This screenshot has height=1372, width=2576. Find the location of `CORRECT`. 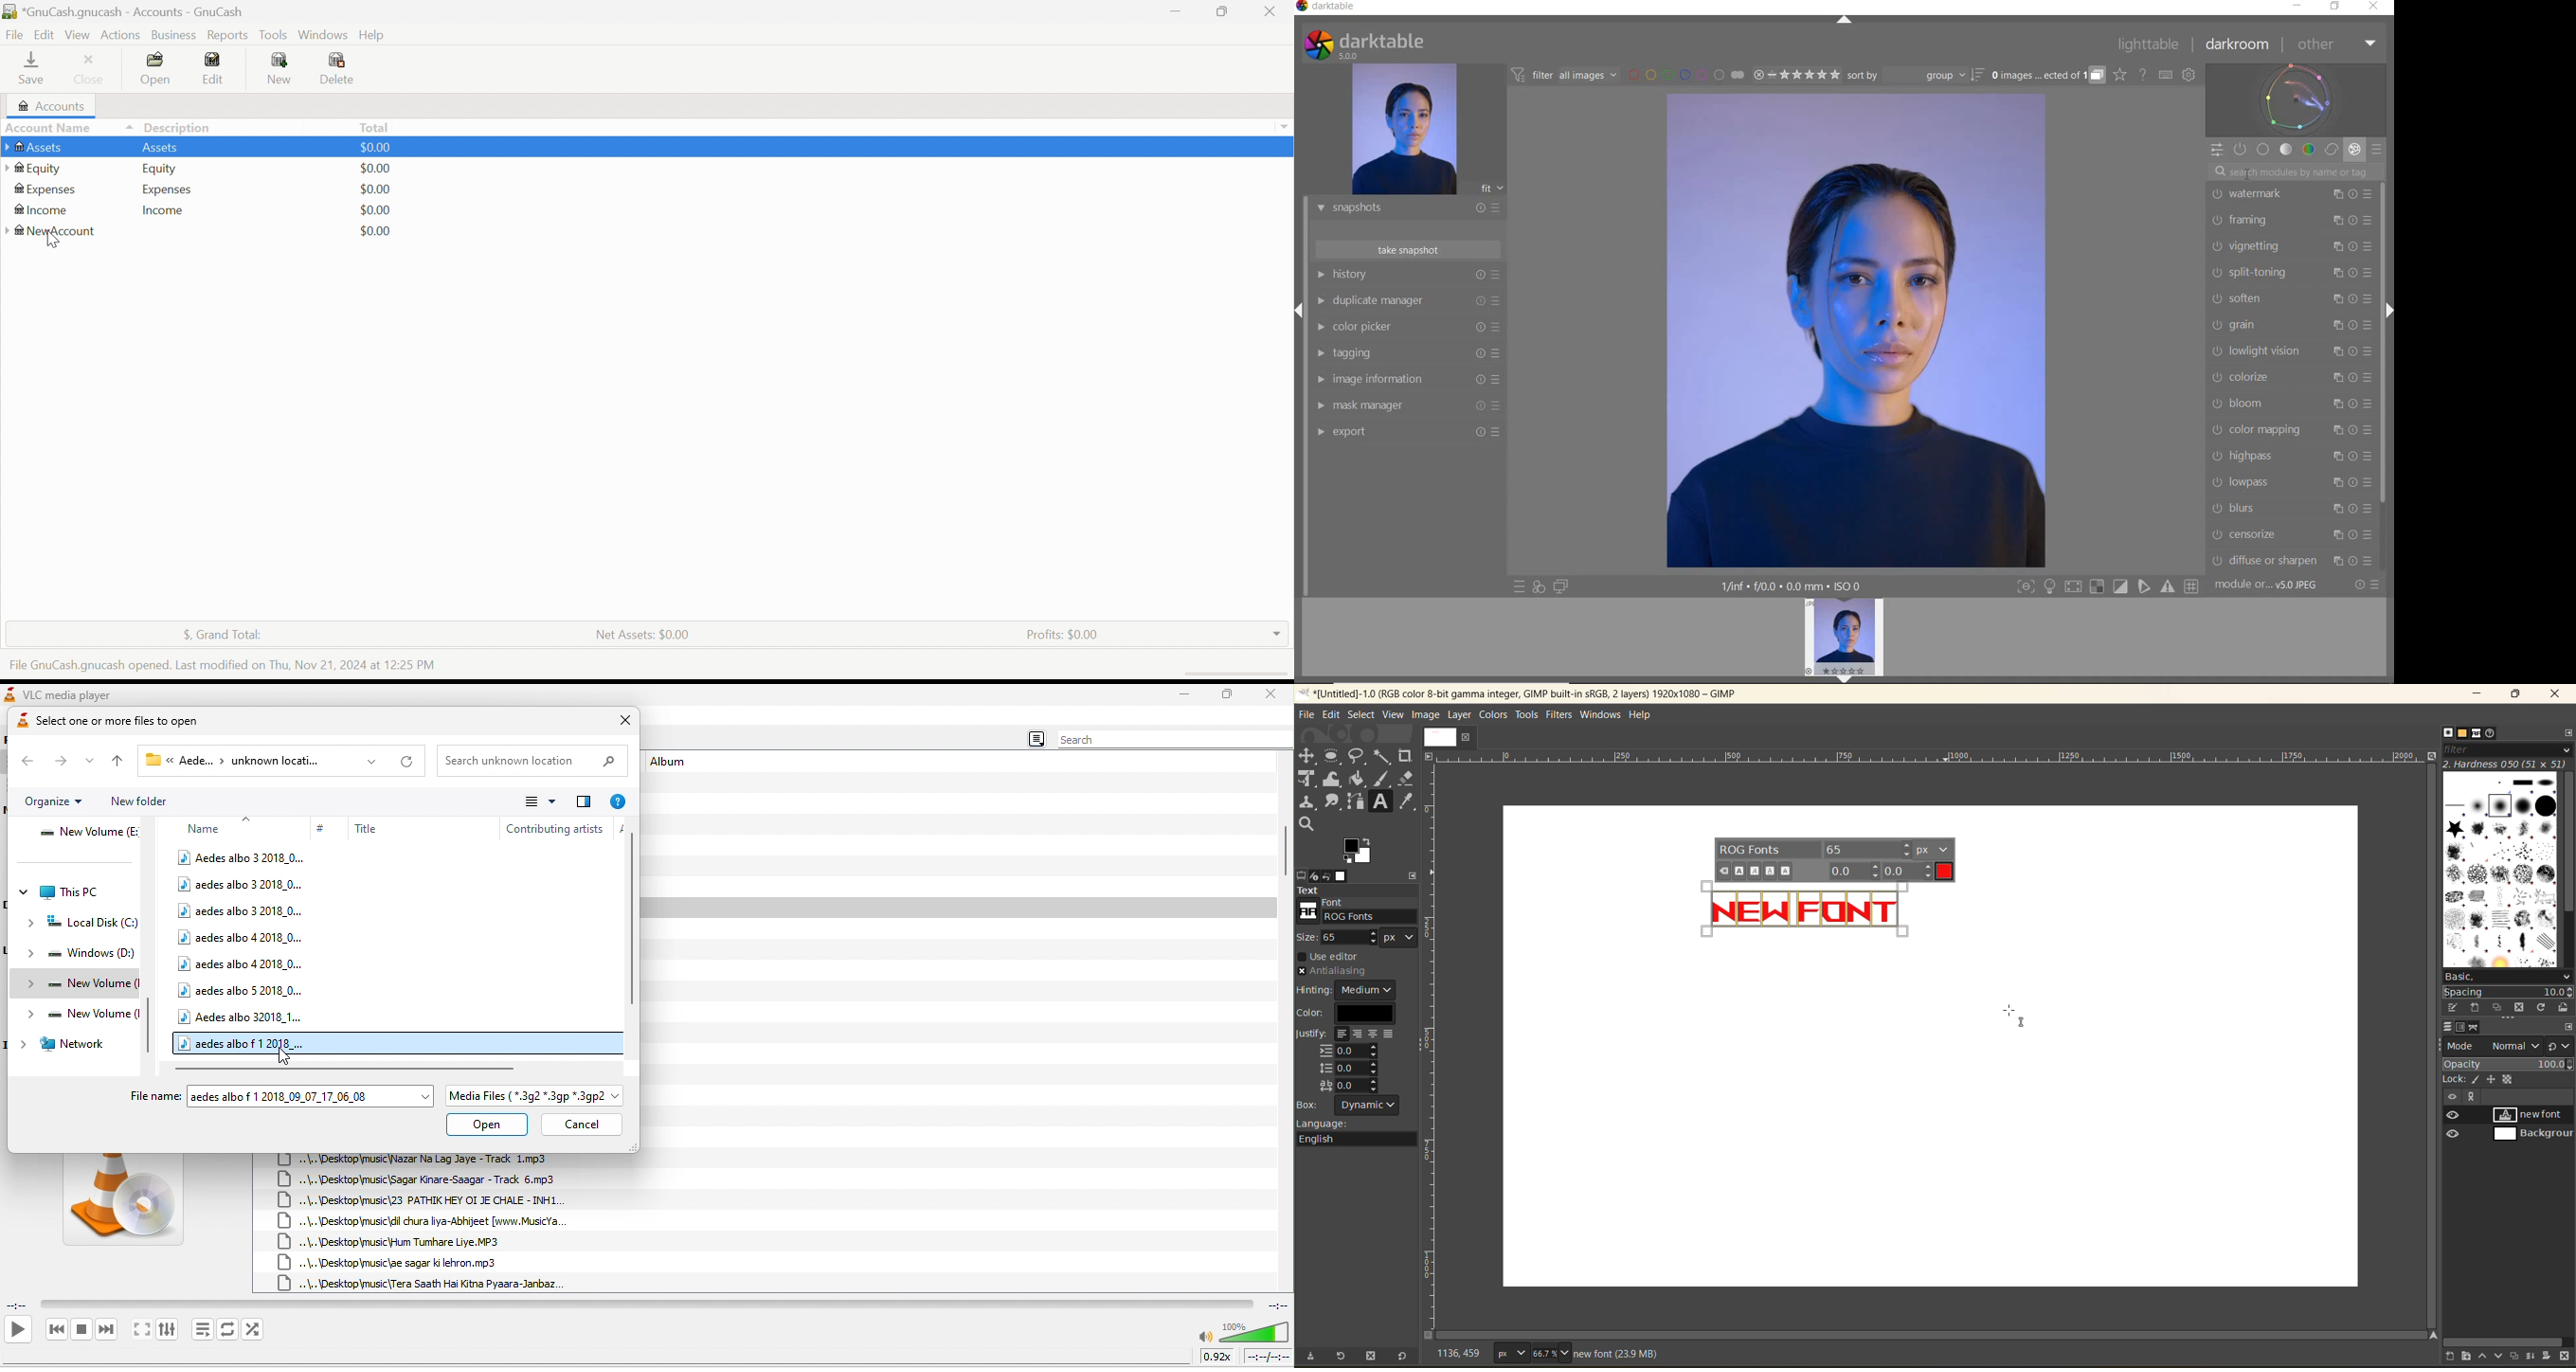

CORRECT is located at coordinates (2333, 151).